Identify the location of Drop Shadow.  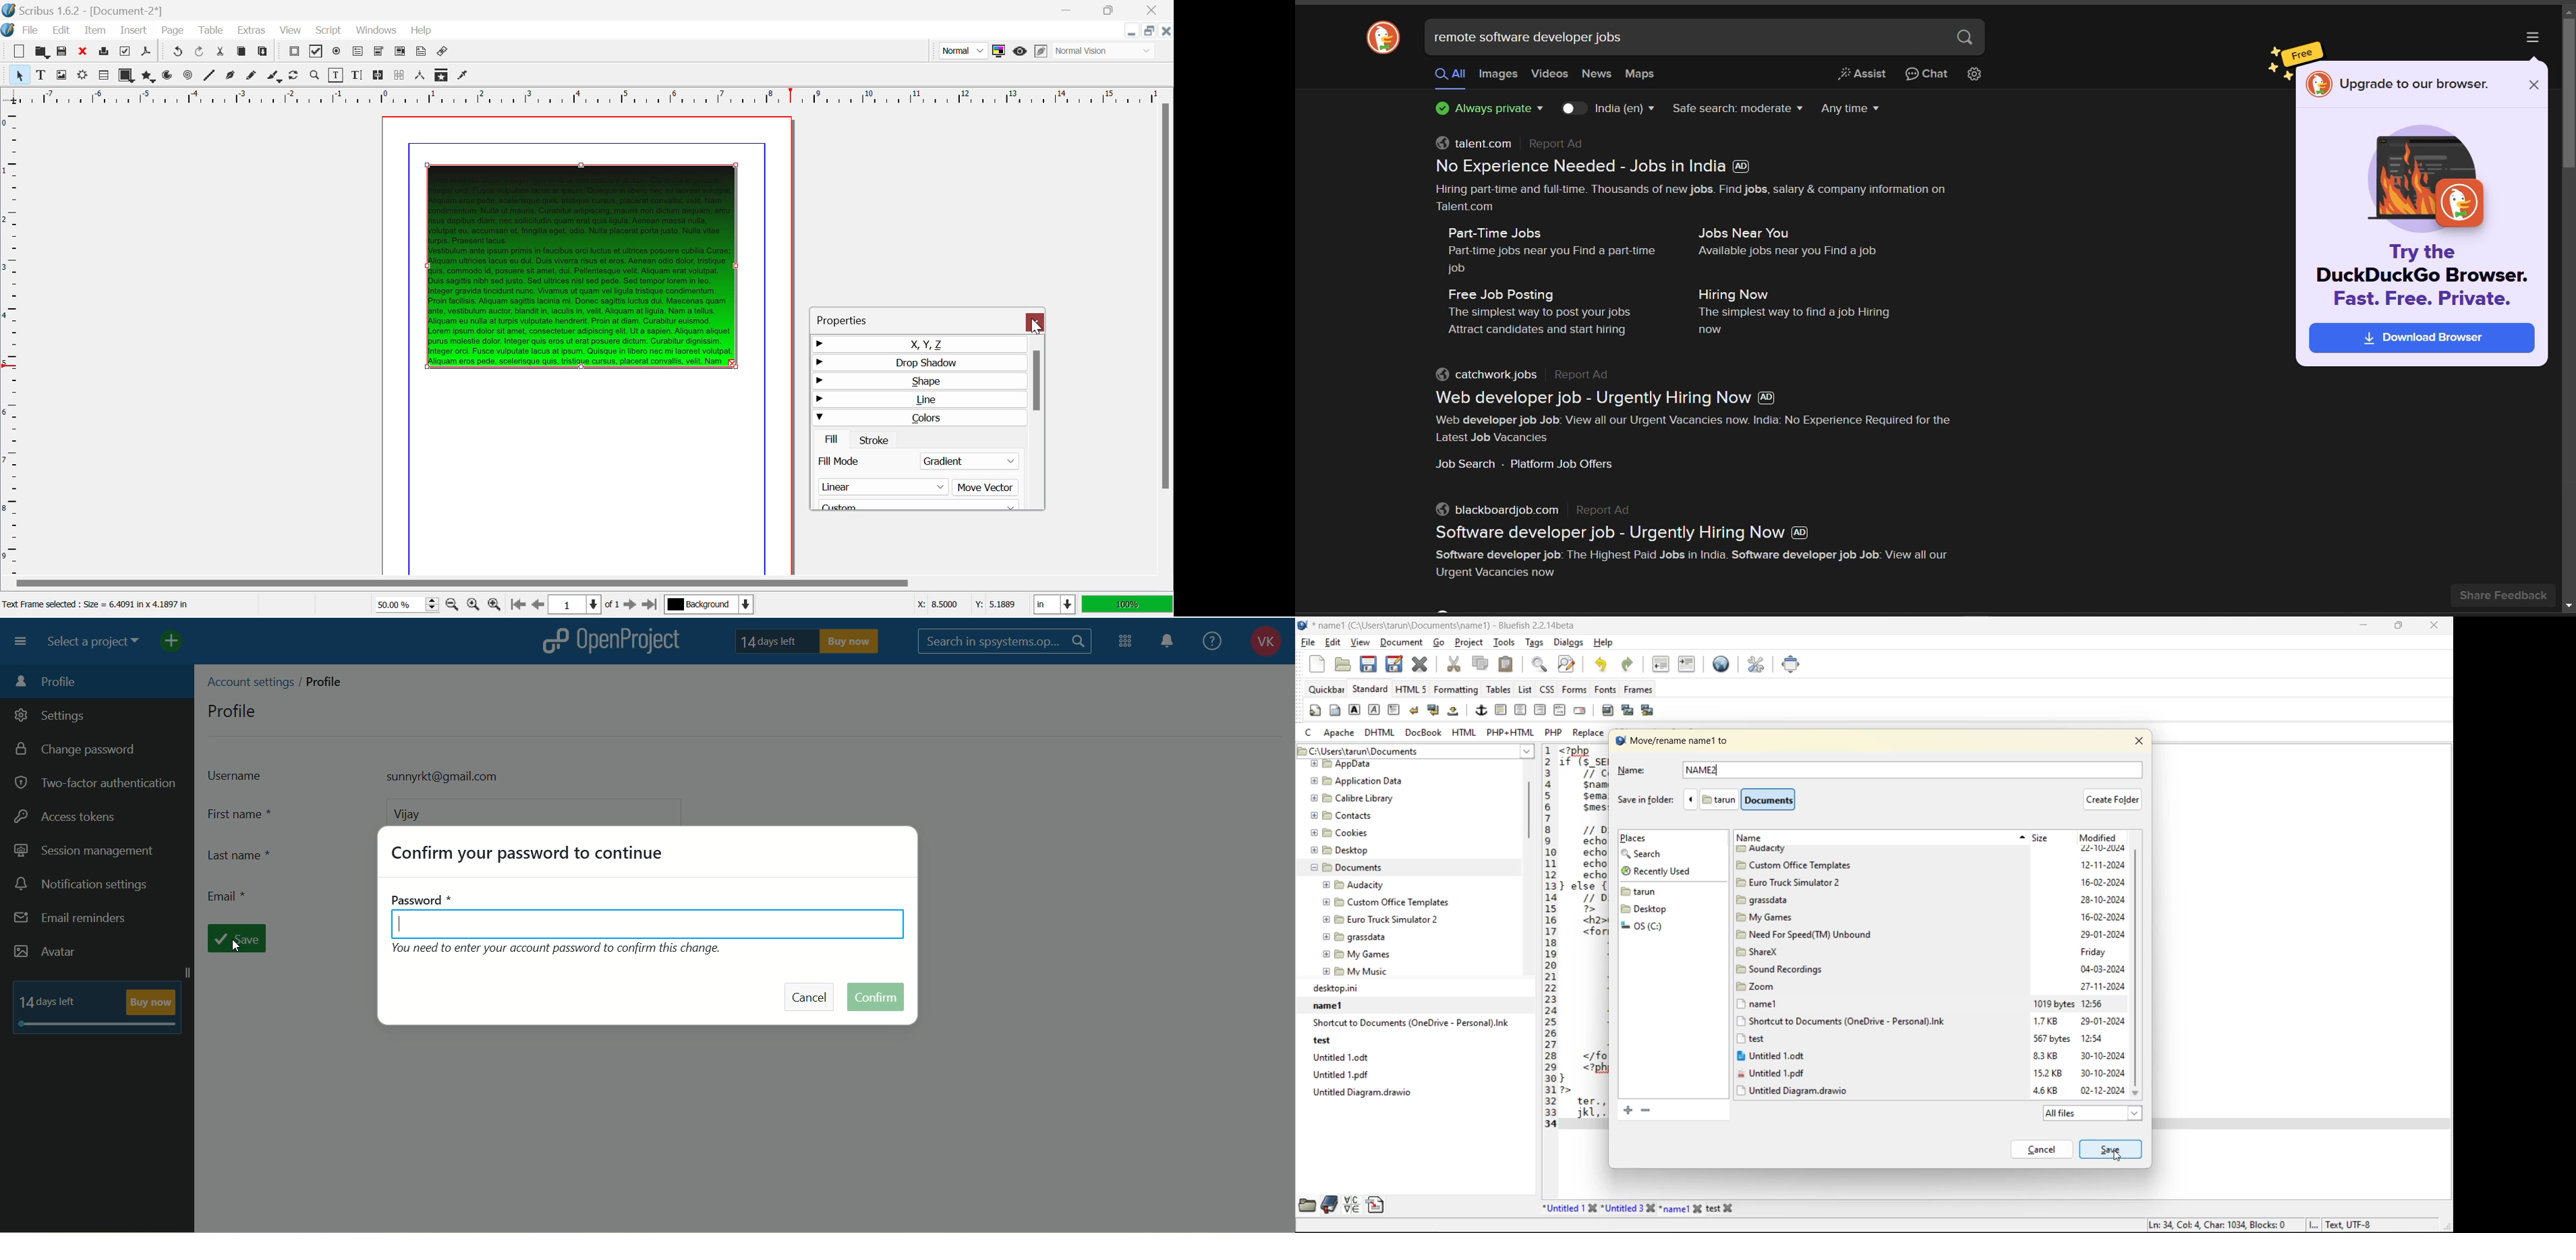
(917, 361).